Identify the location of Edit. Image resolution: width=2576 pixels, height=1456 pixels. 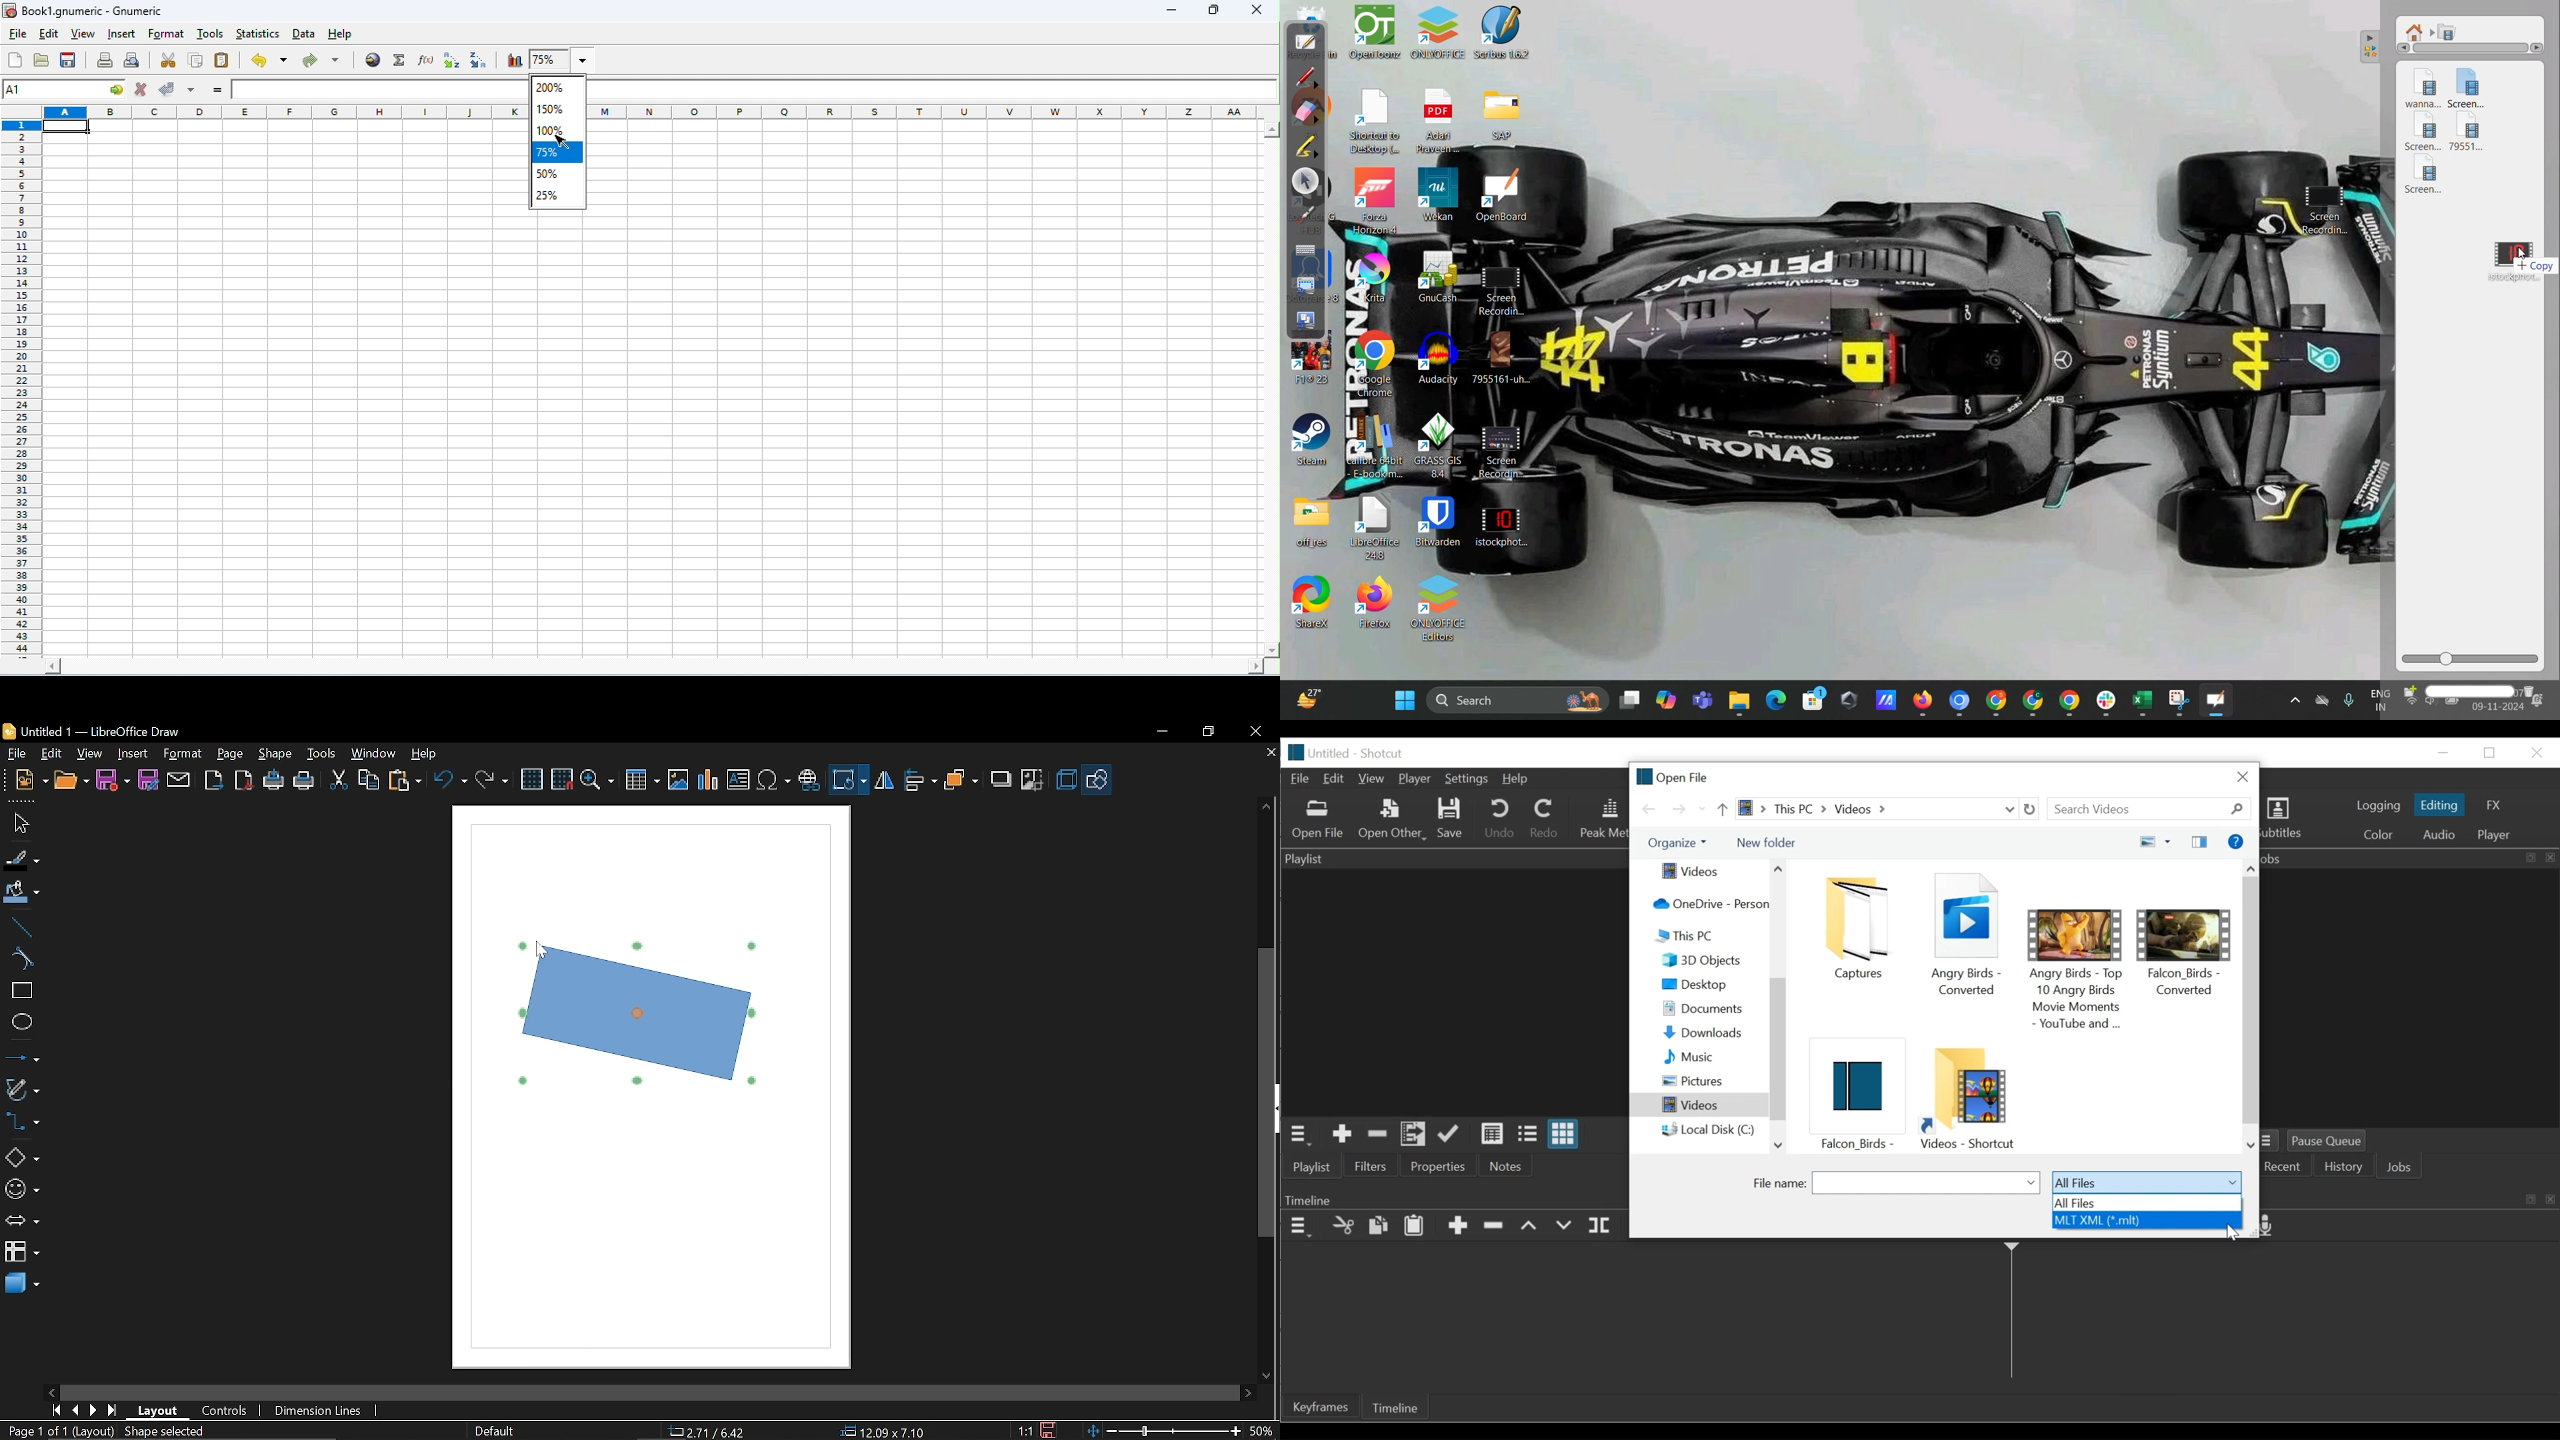
(1337, 779).